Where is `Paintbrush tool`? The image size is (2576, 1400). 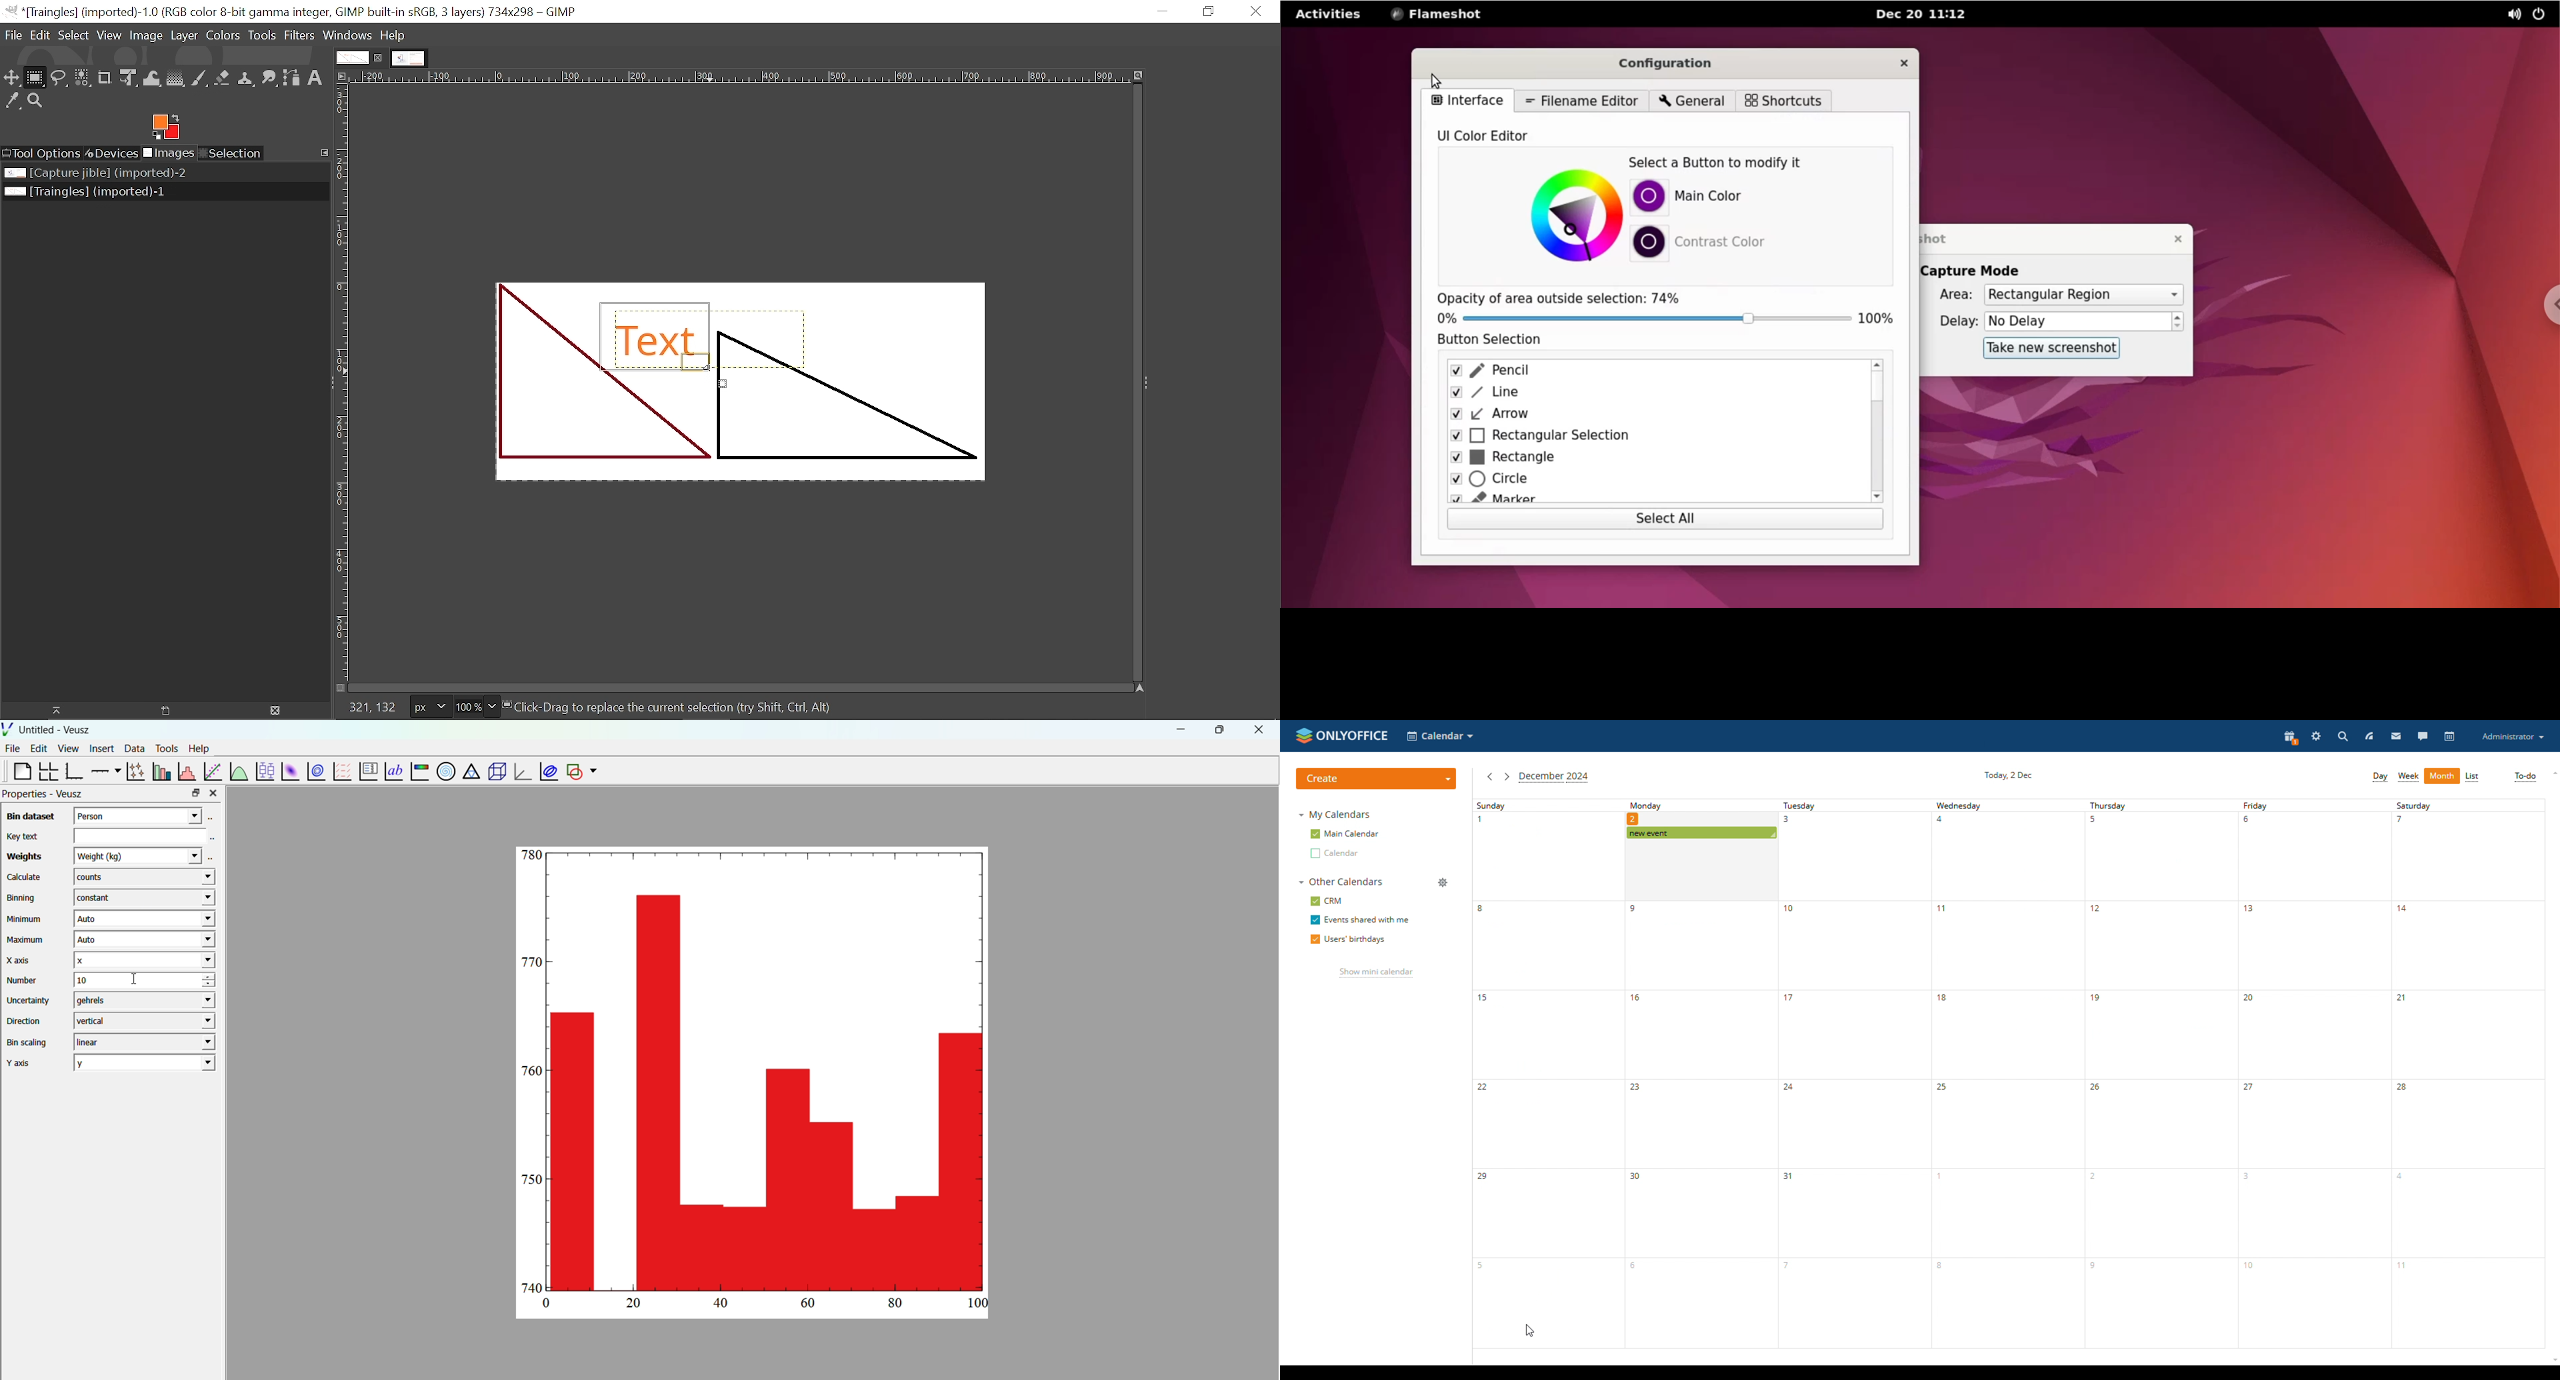 Paintbrush tool is located at coordinates (201, 79).